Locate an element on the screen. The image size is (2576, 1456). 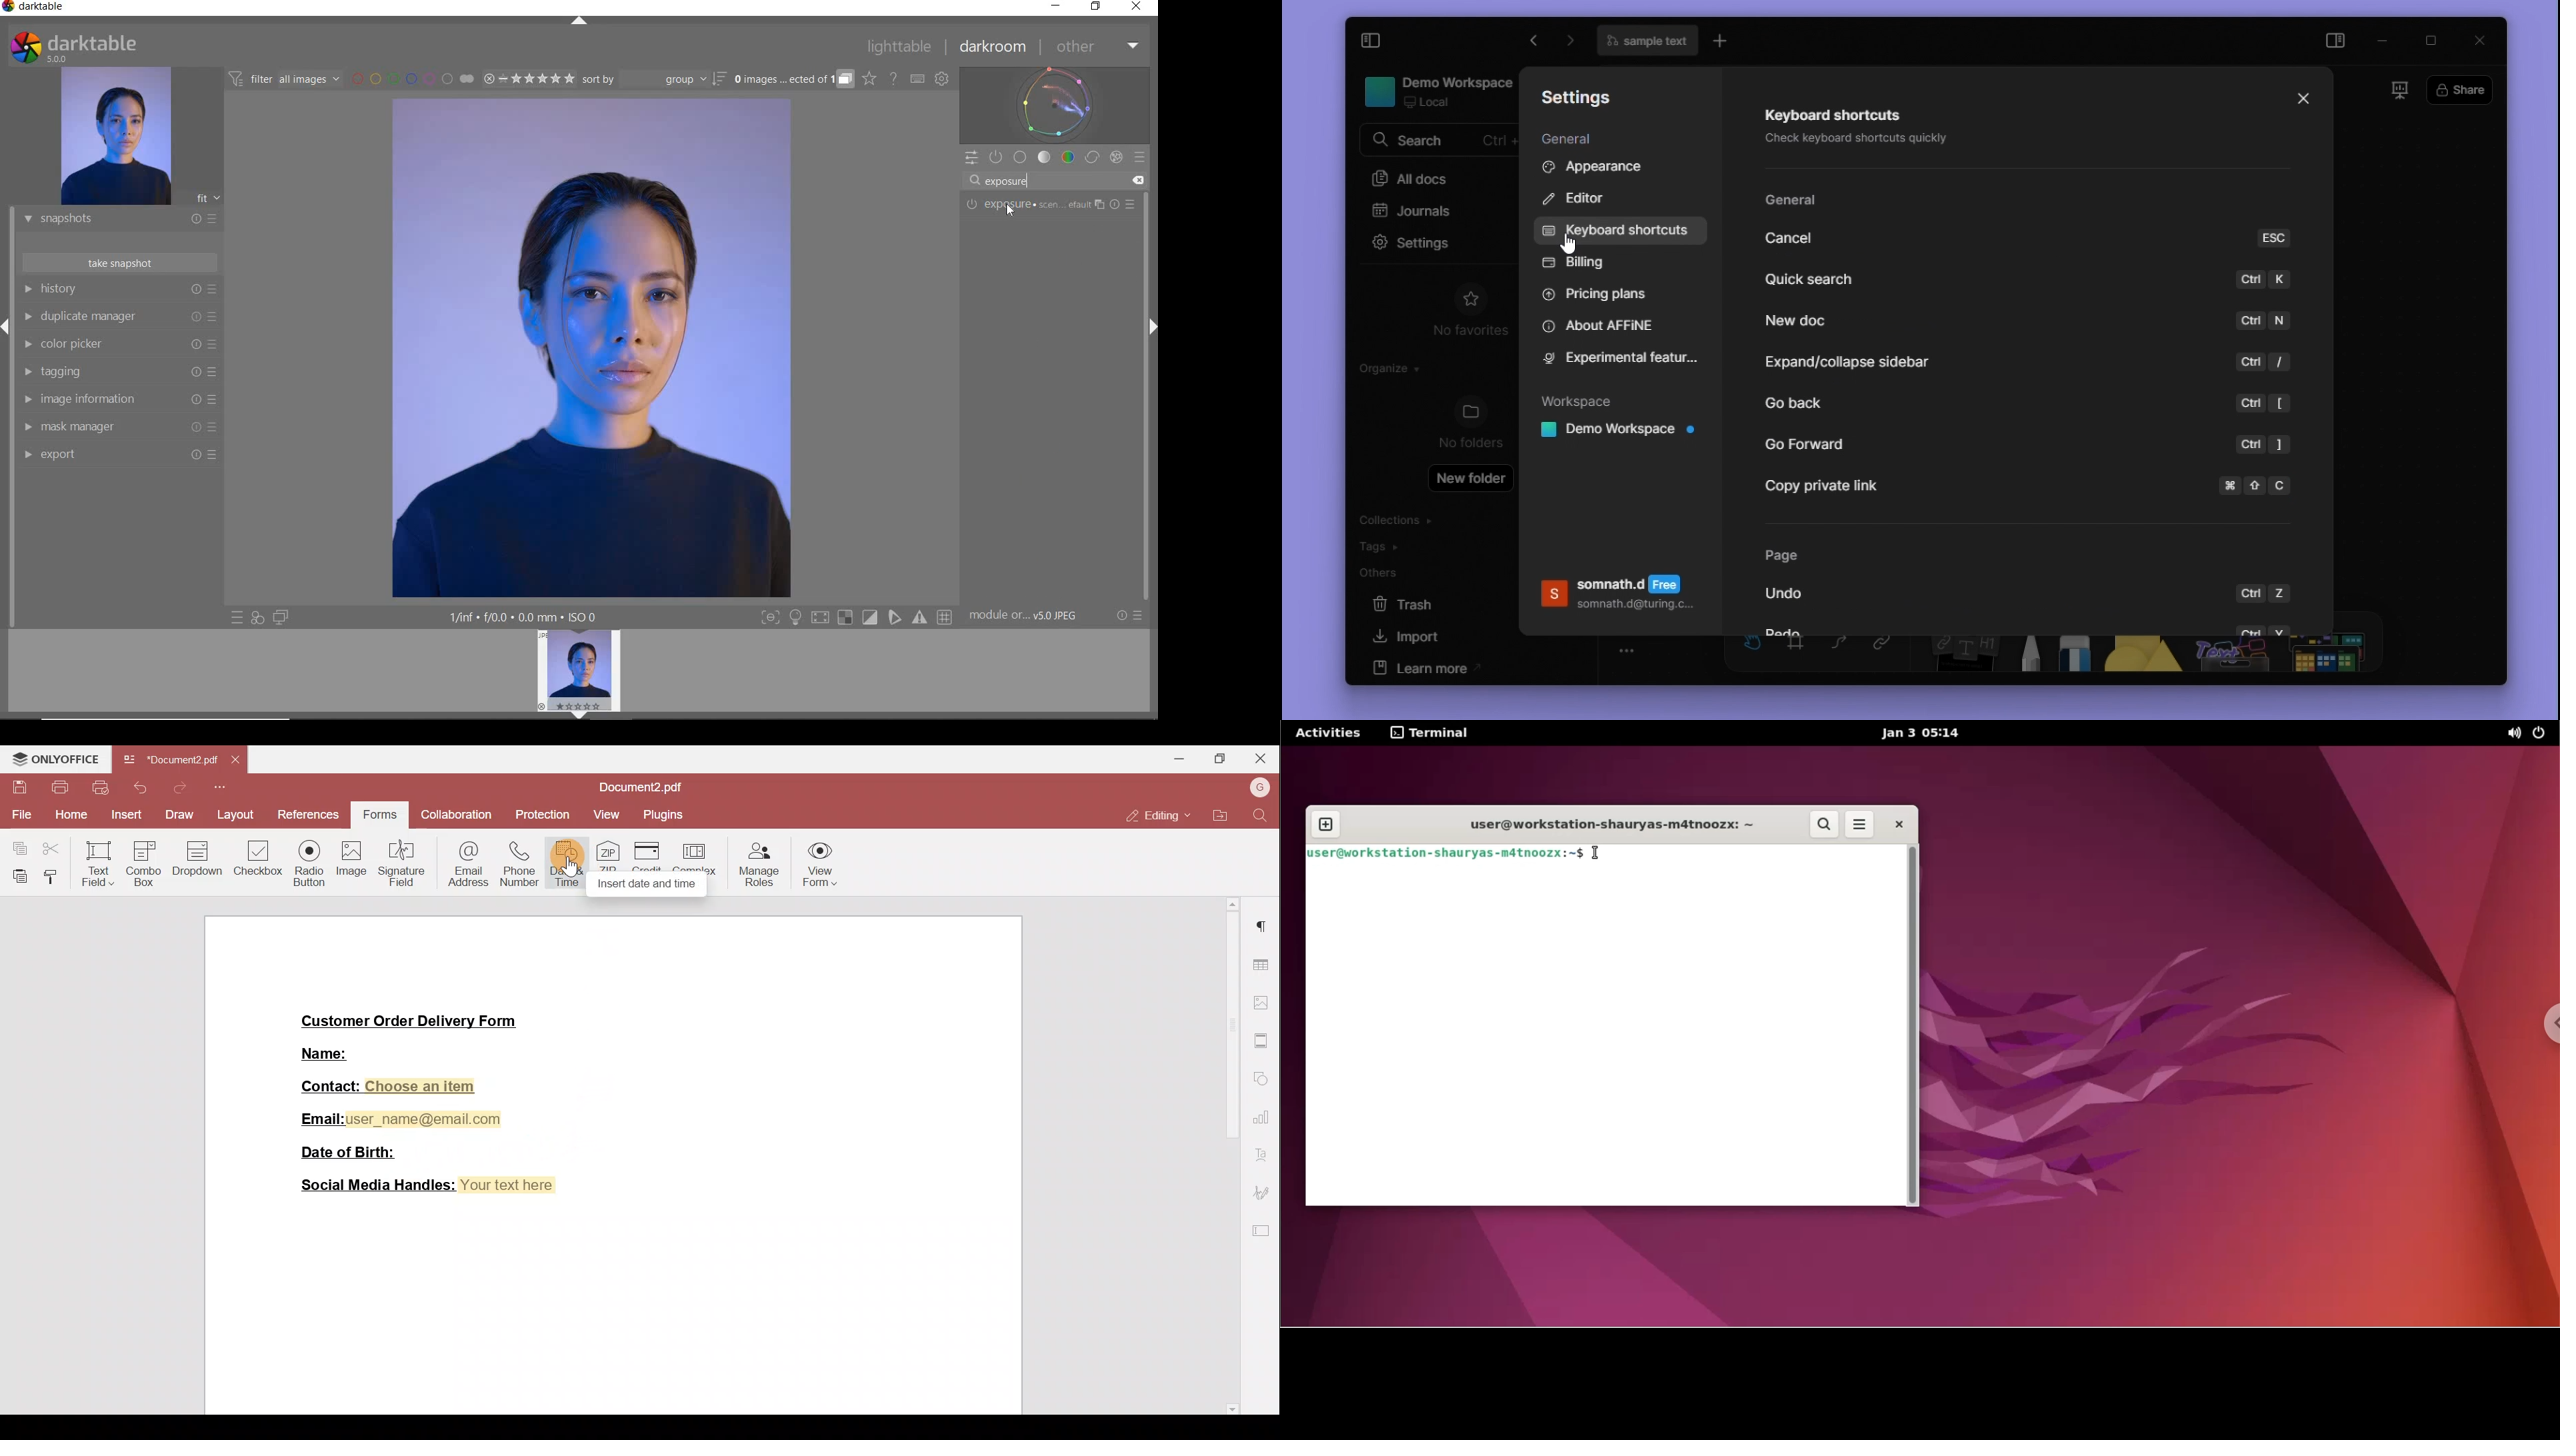
Expand/Collapse is located at coordinates (1151, 325).